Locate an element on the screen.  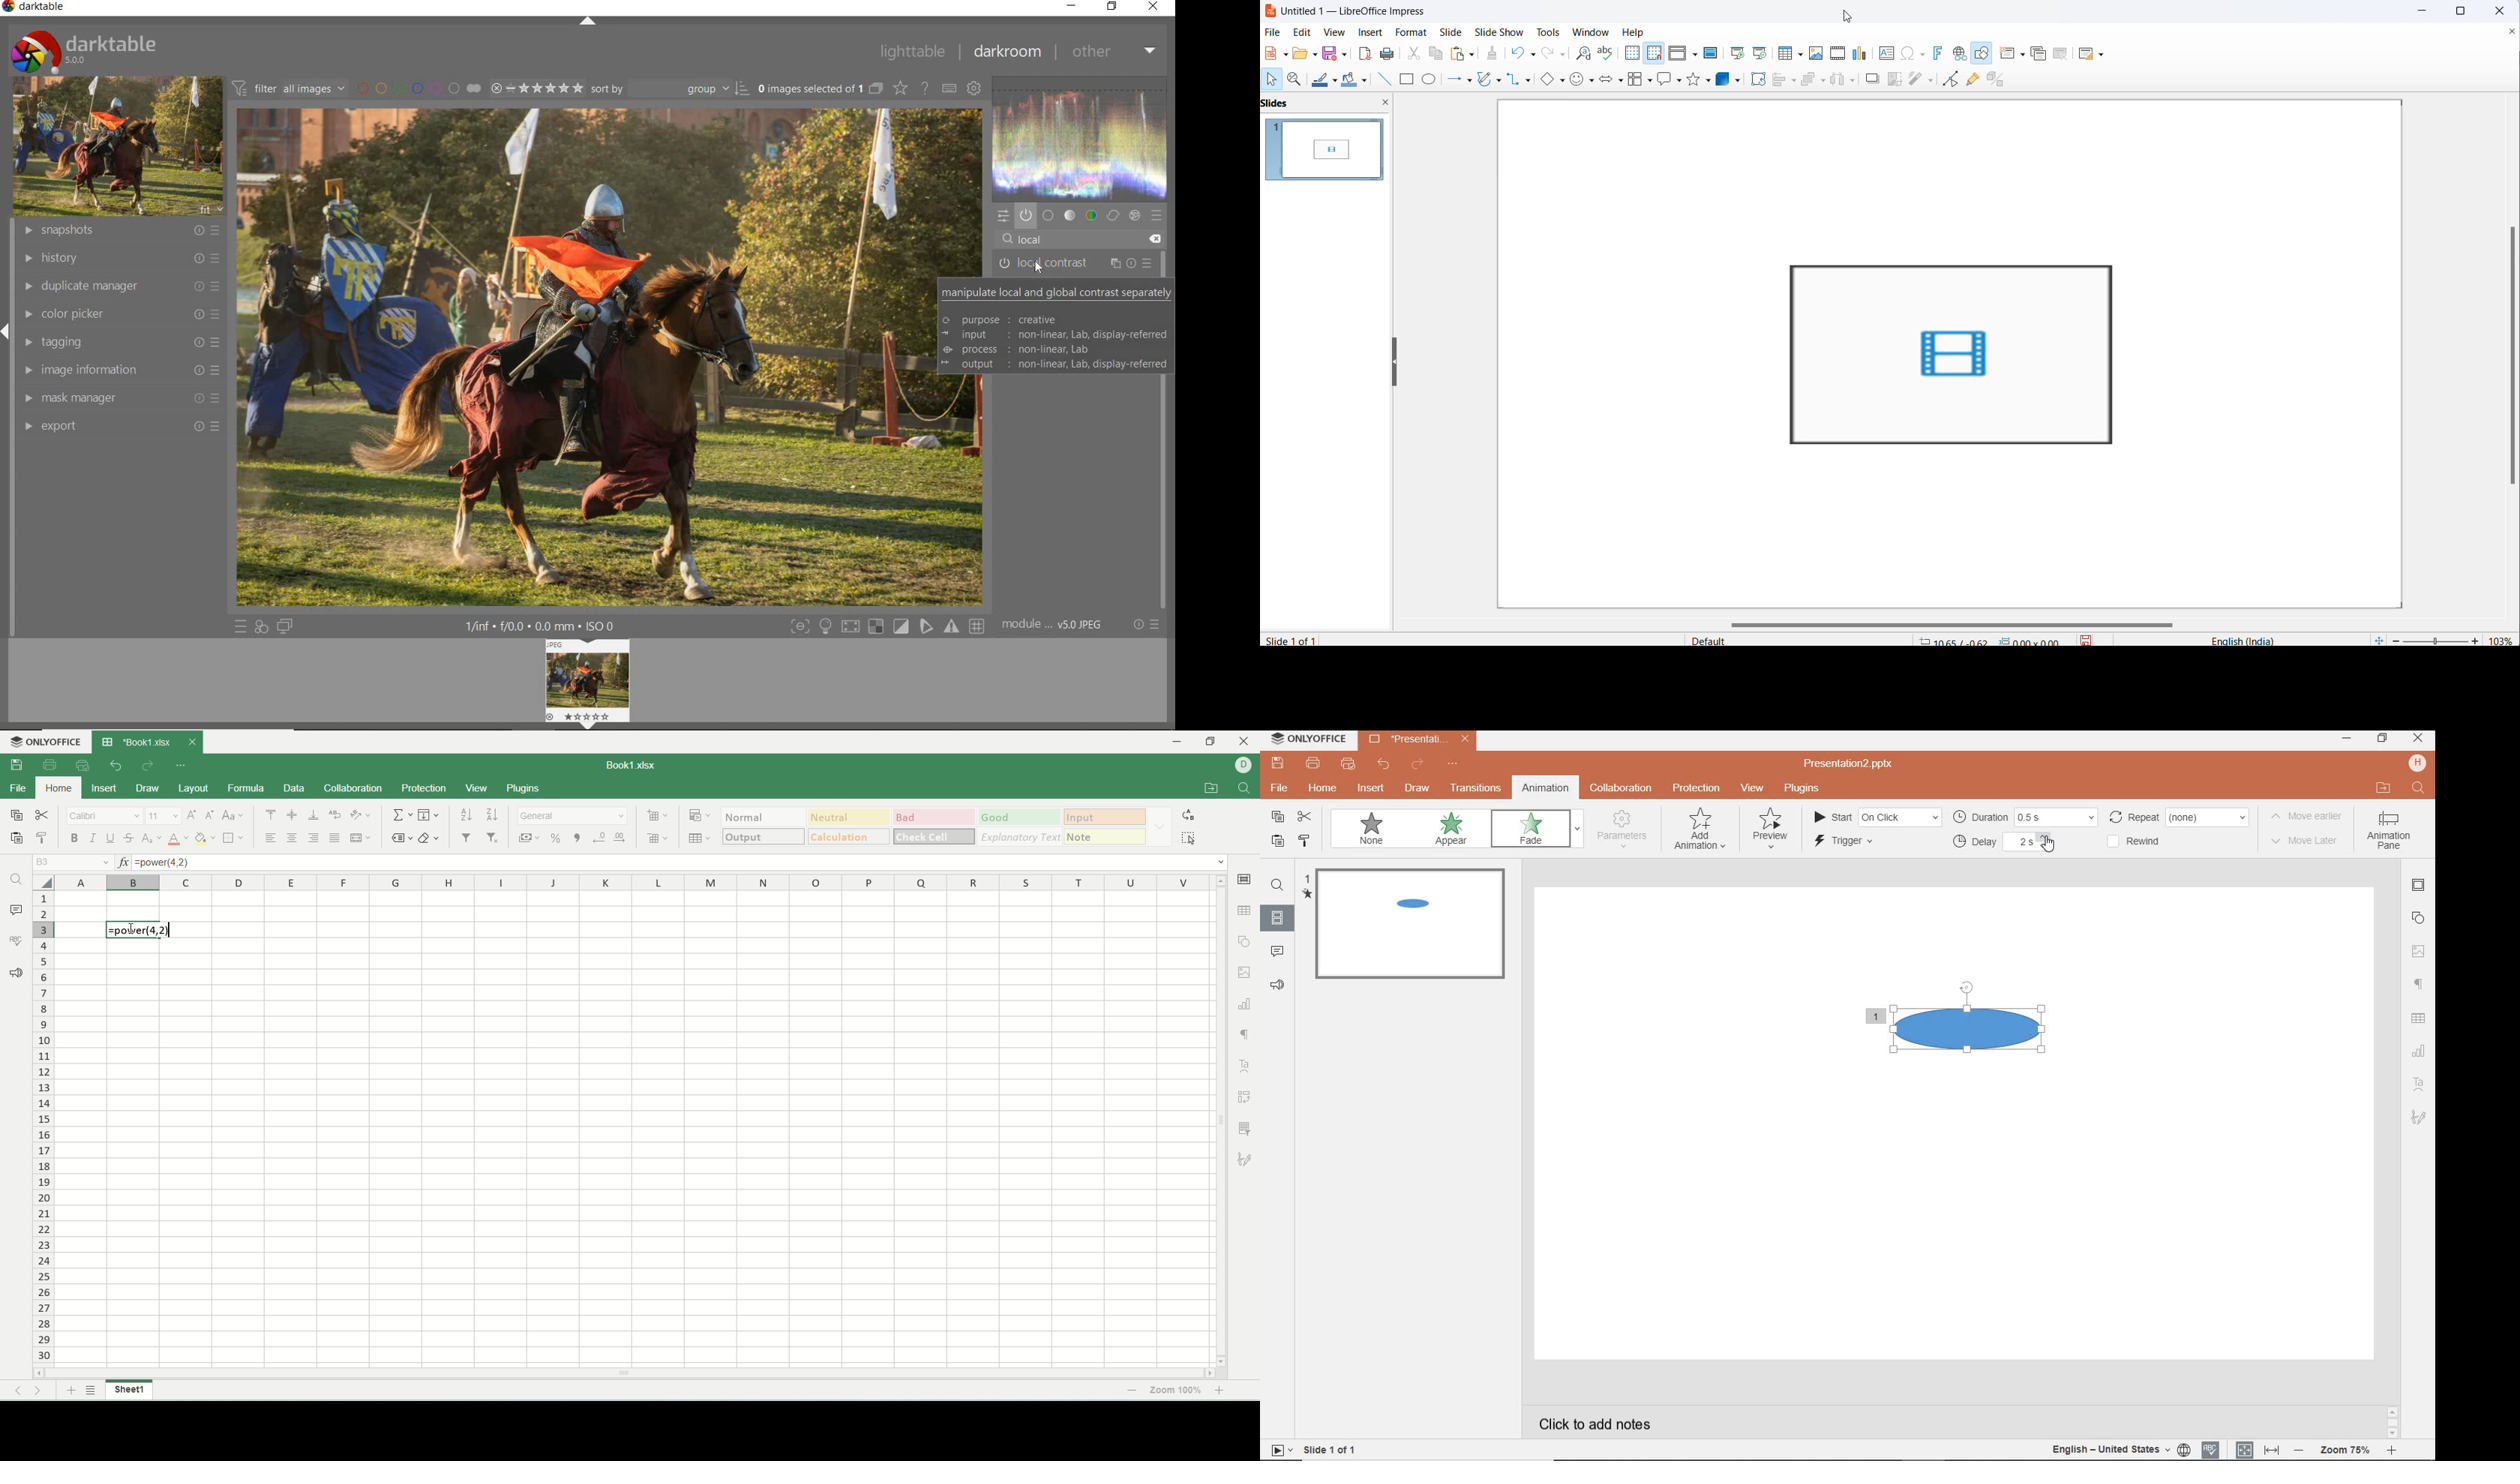
fade is located at coordinates (1531, 828).